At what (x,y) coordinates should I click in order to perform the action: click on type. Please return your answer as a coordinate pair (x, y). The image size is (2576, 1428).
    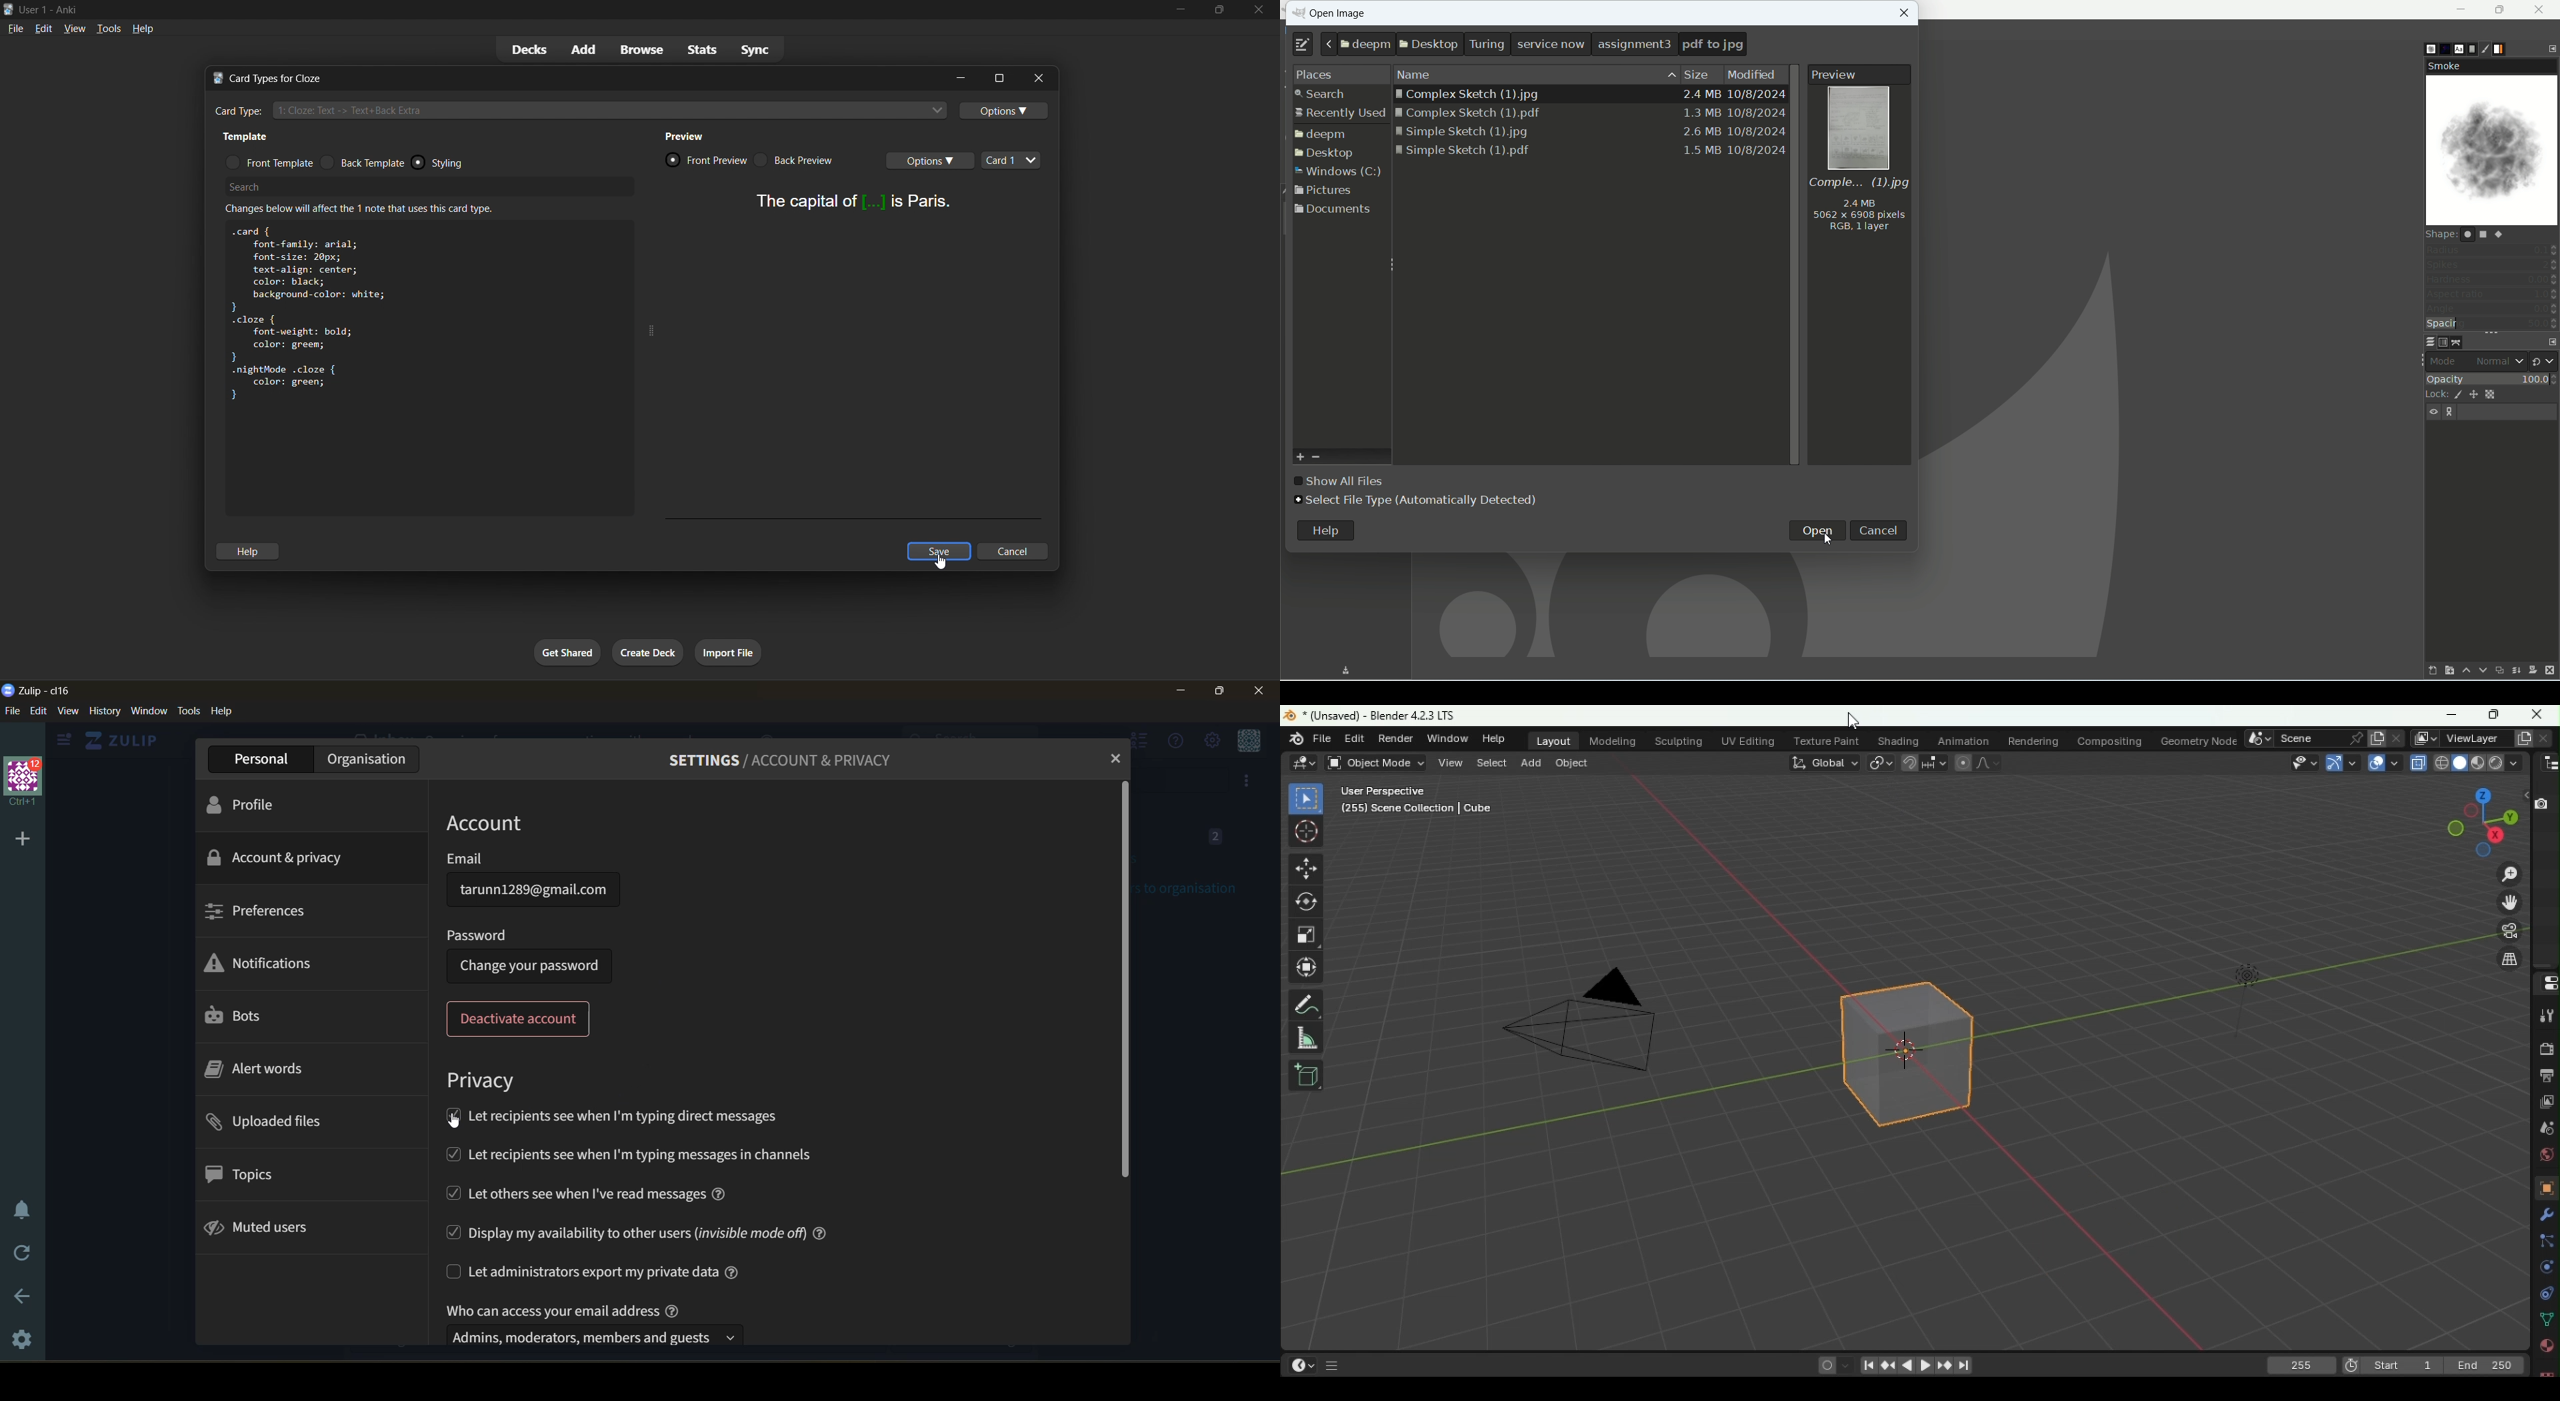
    Looking at the image, I should click on (1298, 46).